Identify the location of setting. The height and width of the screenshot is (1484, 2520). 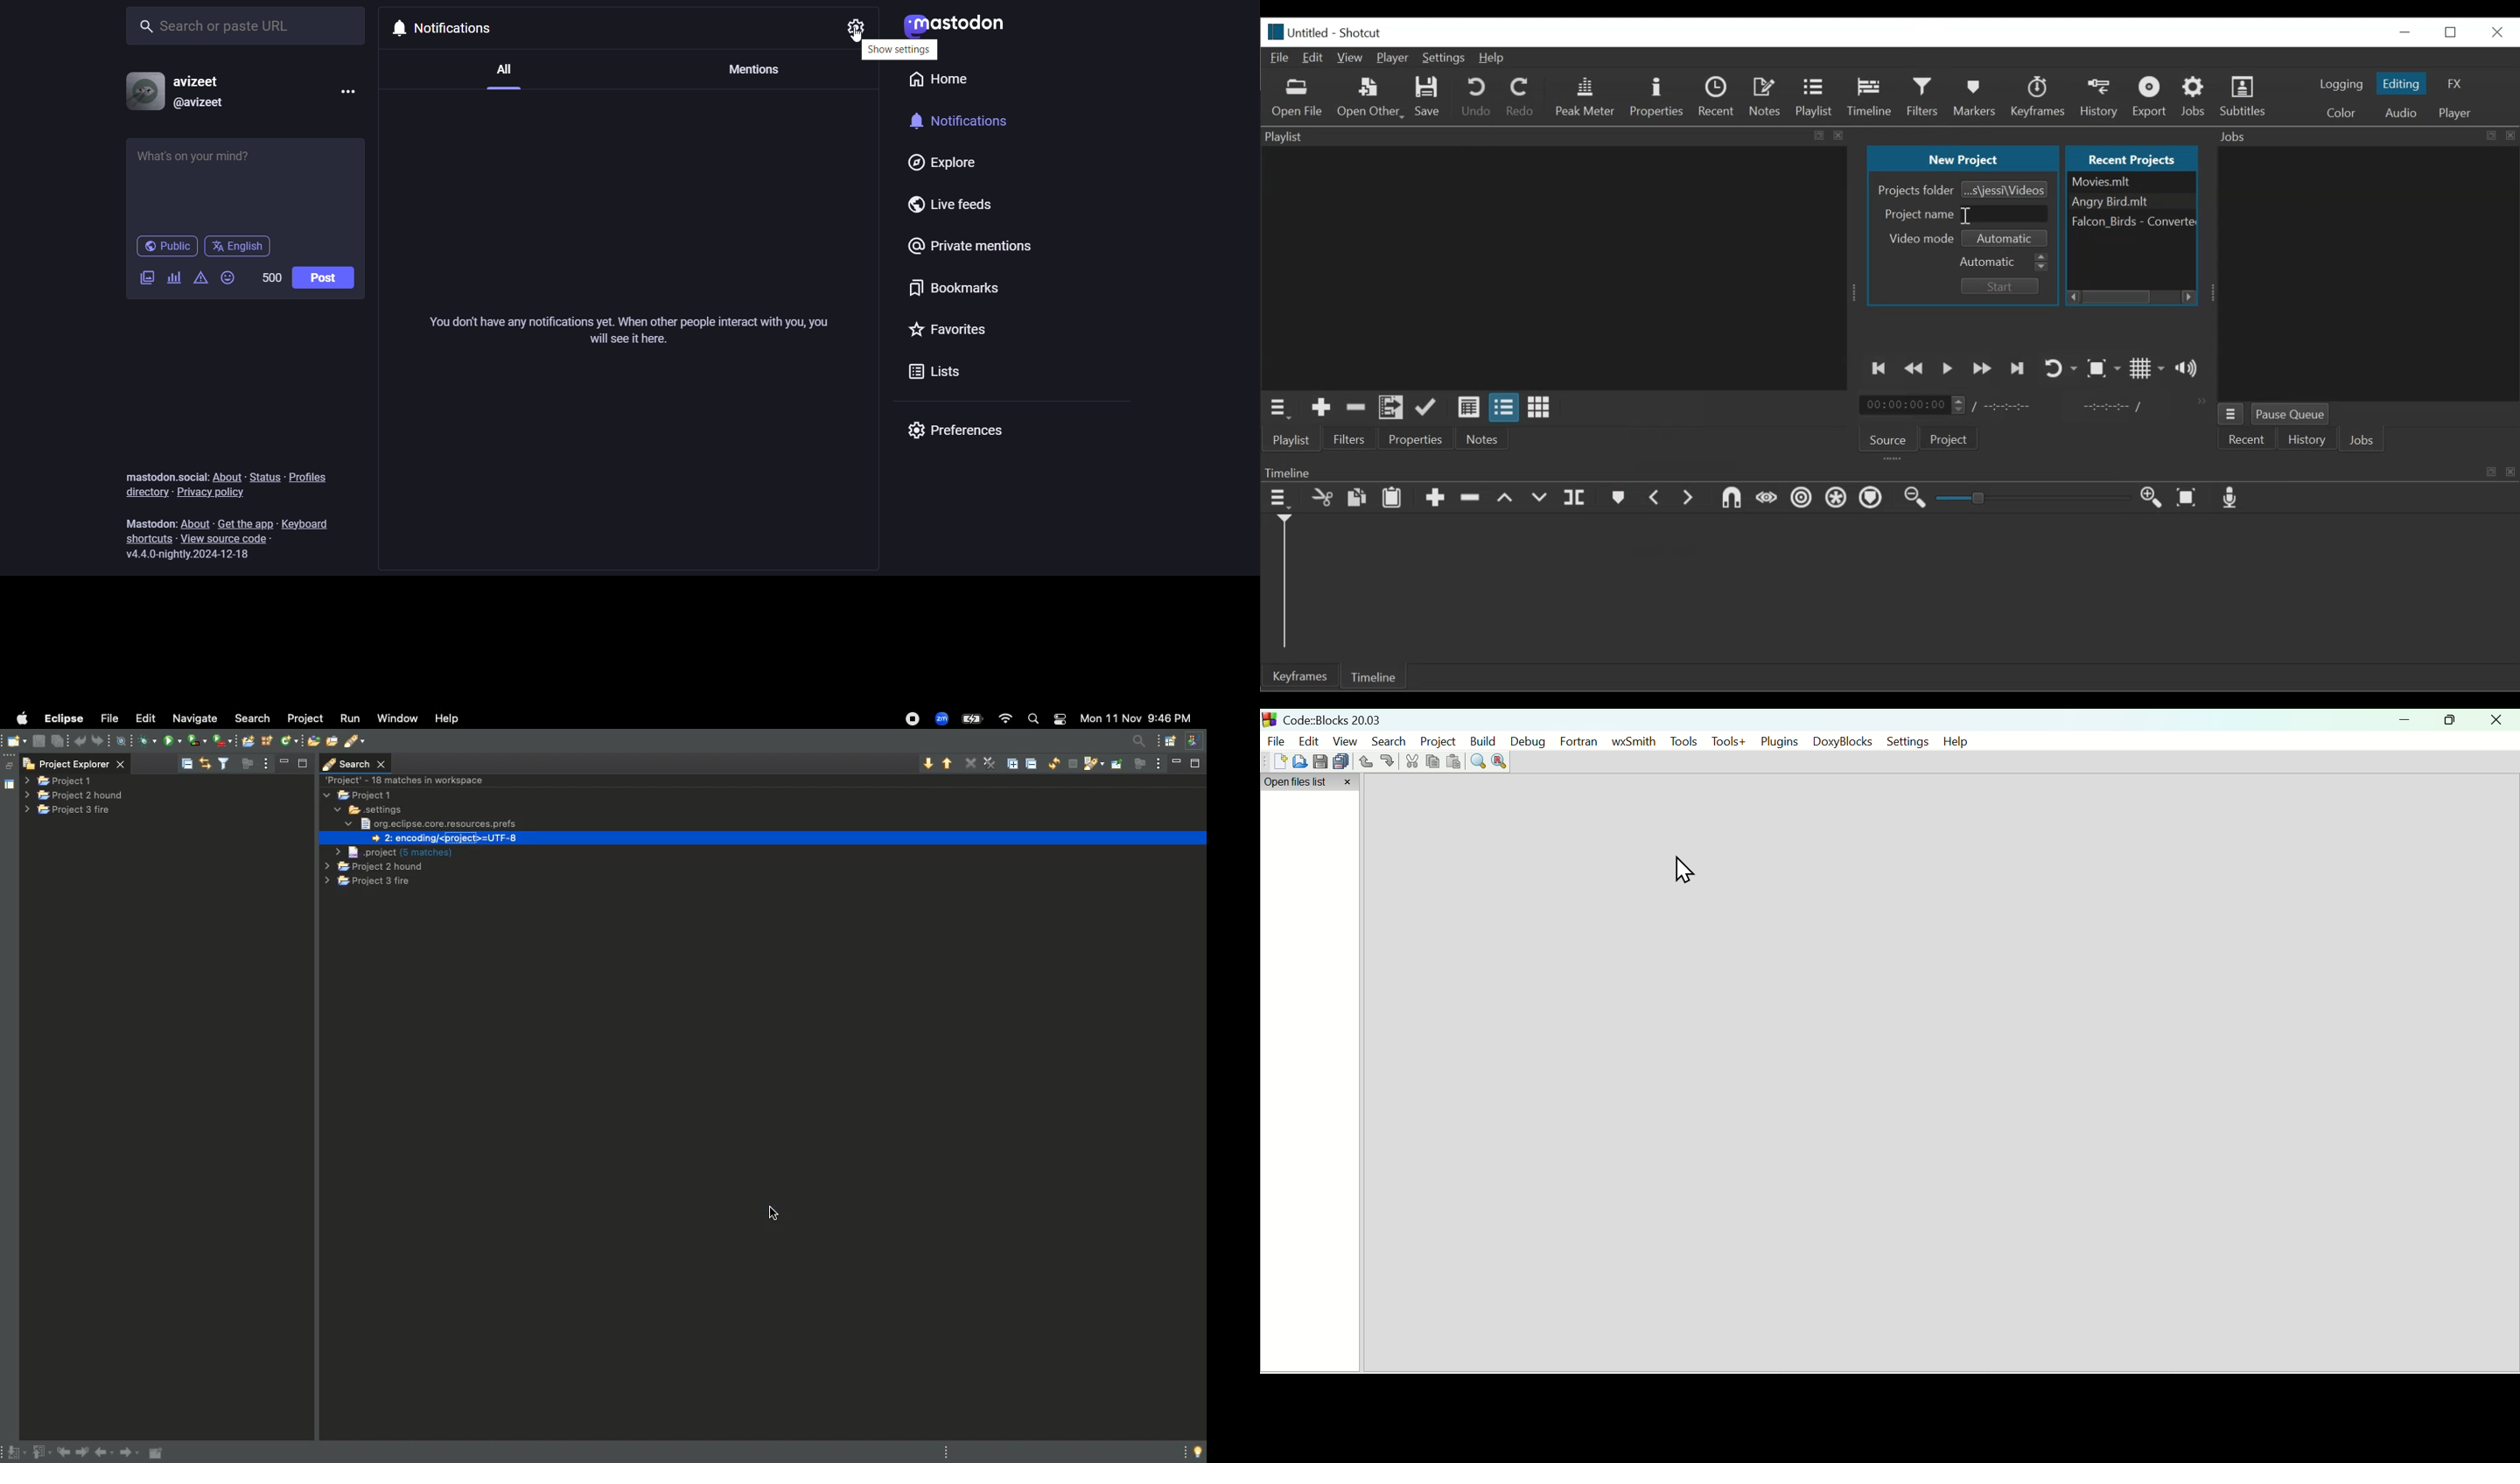
(856, 27).